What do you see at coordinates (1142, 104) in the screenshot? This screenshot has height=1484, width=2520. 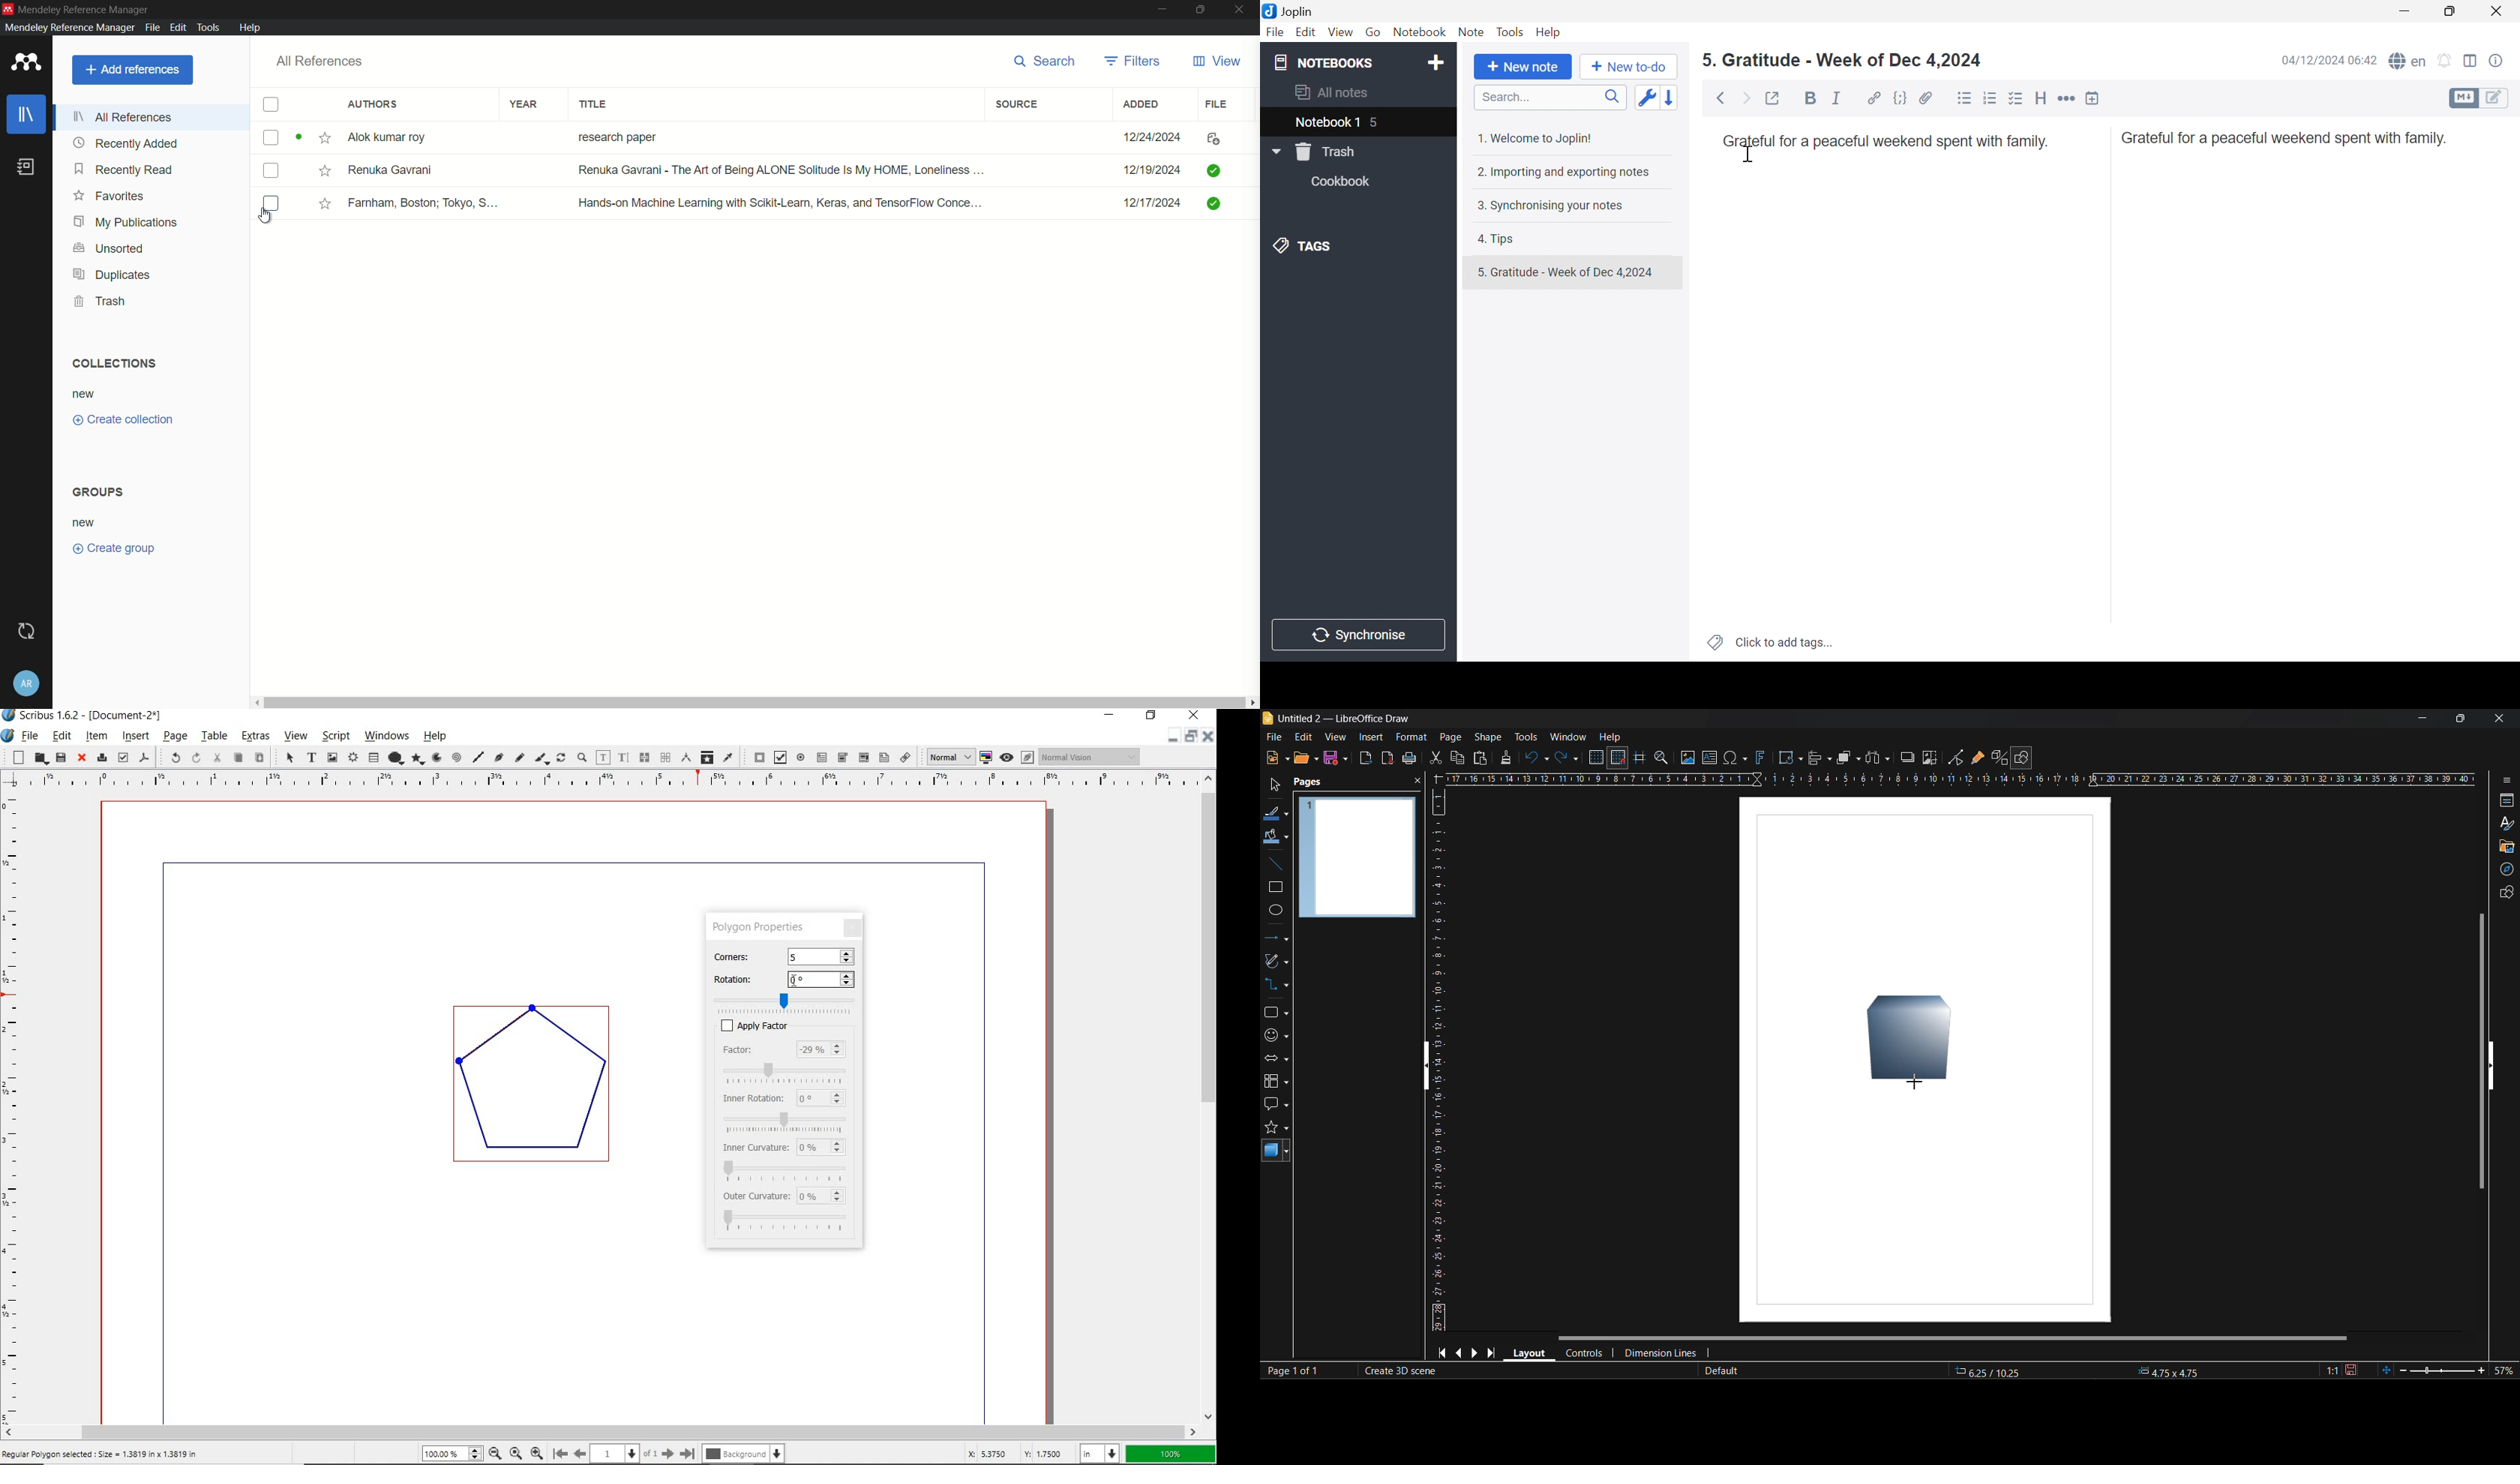 I see `added` at bounding box center [1142, 104].